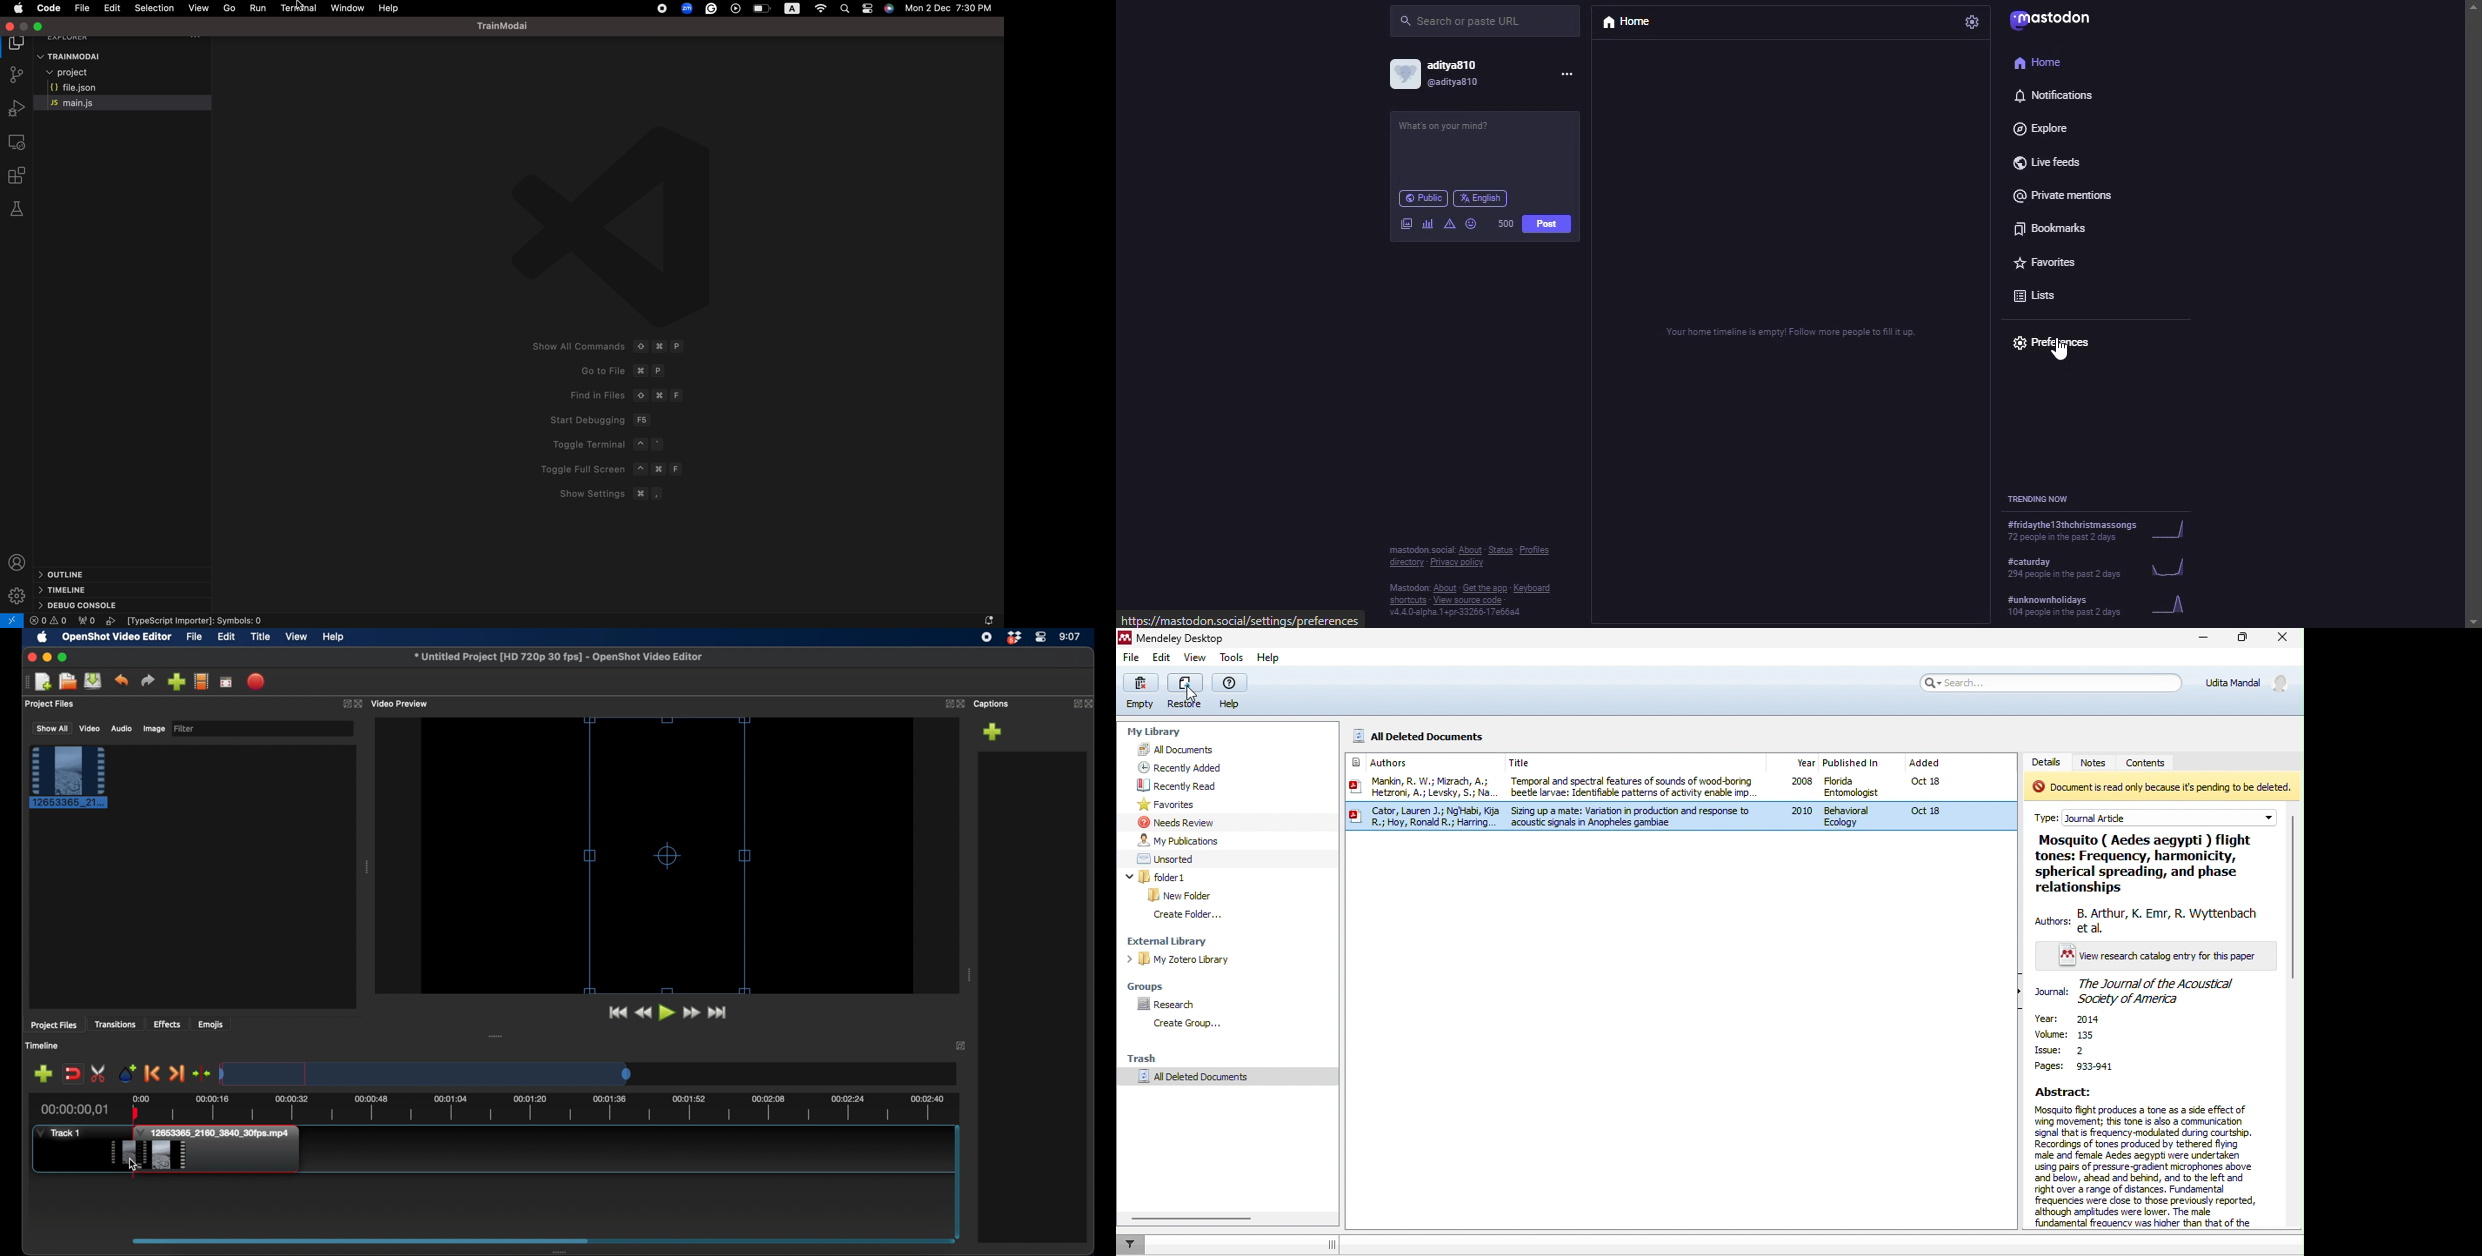  Describe the element at coordinates (2162, 787) in the screenshot. I see `document is read only` at that location.